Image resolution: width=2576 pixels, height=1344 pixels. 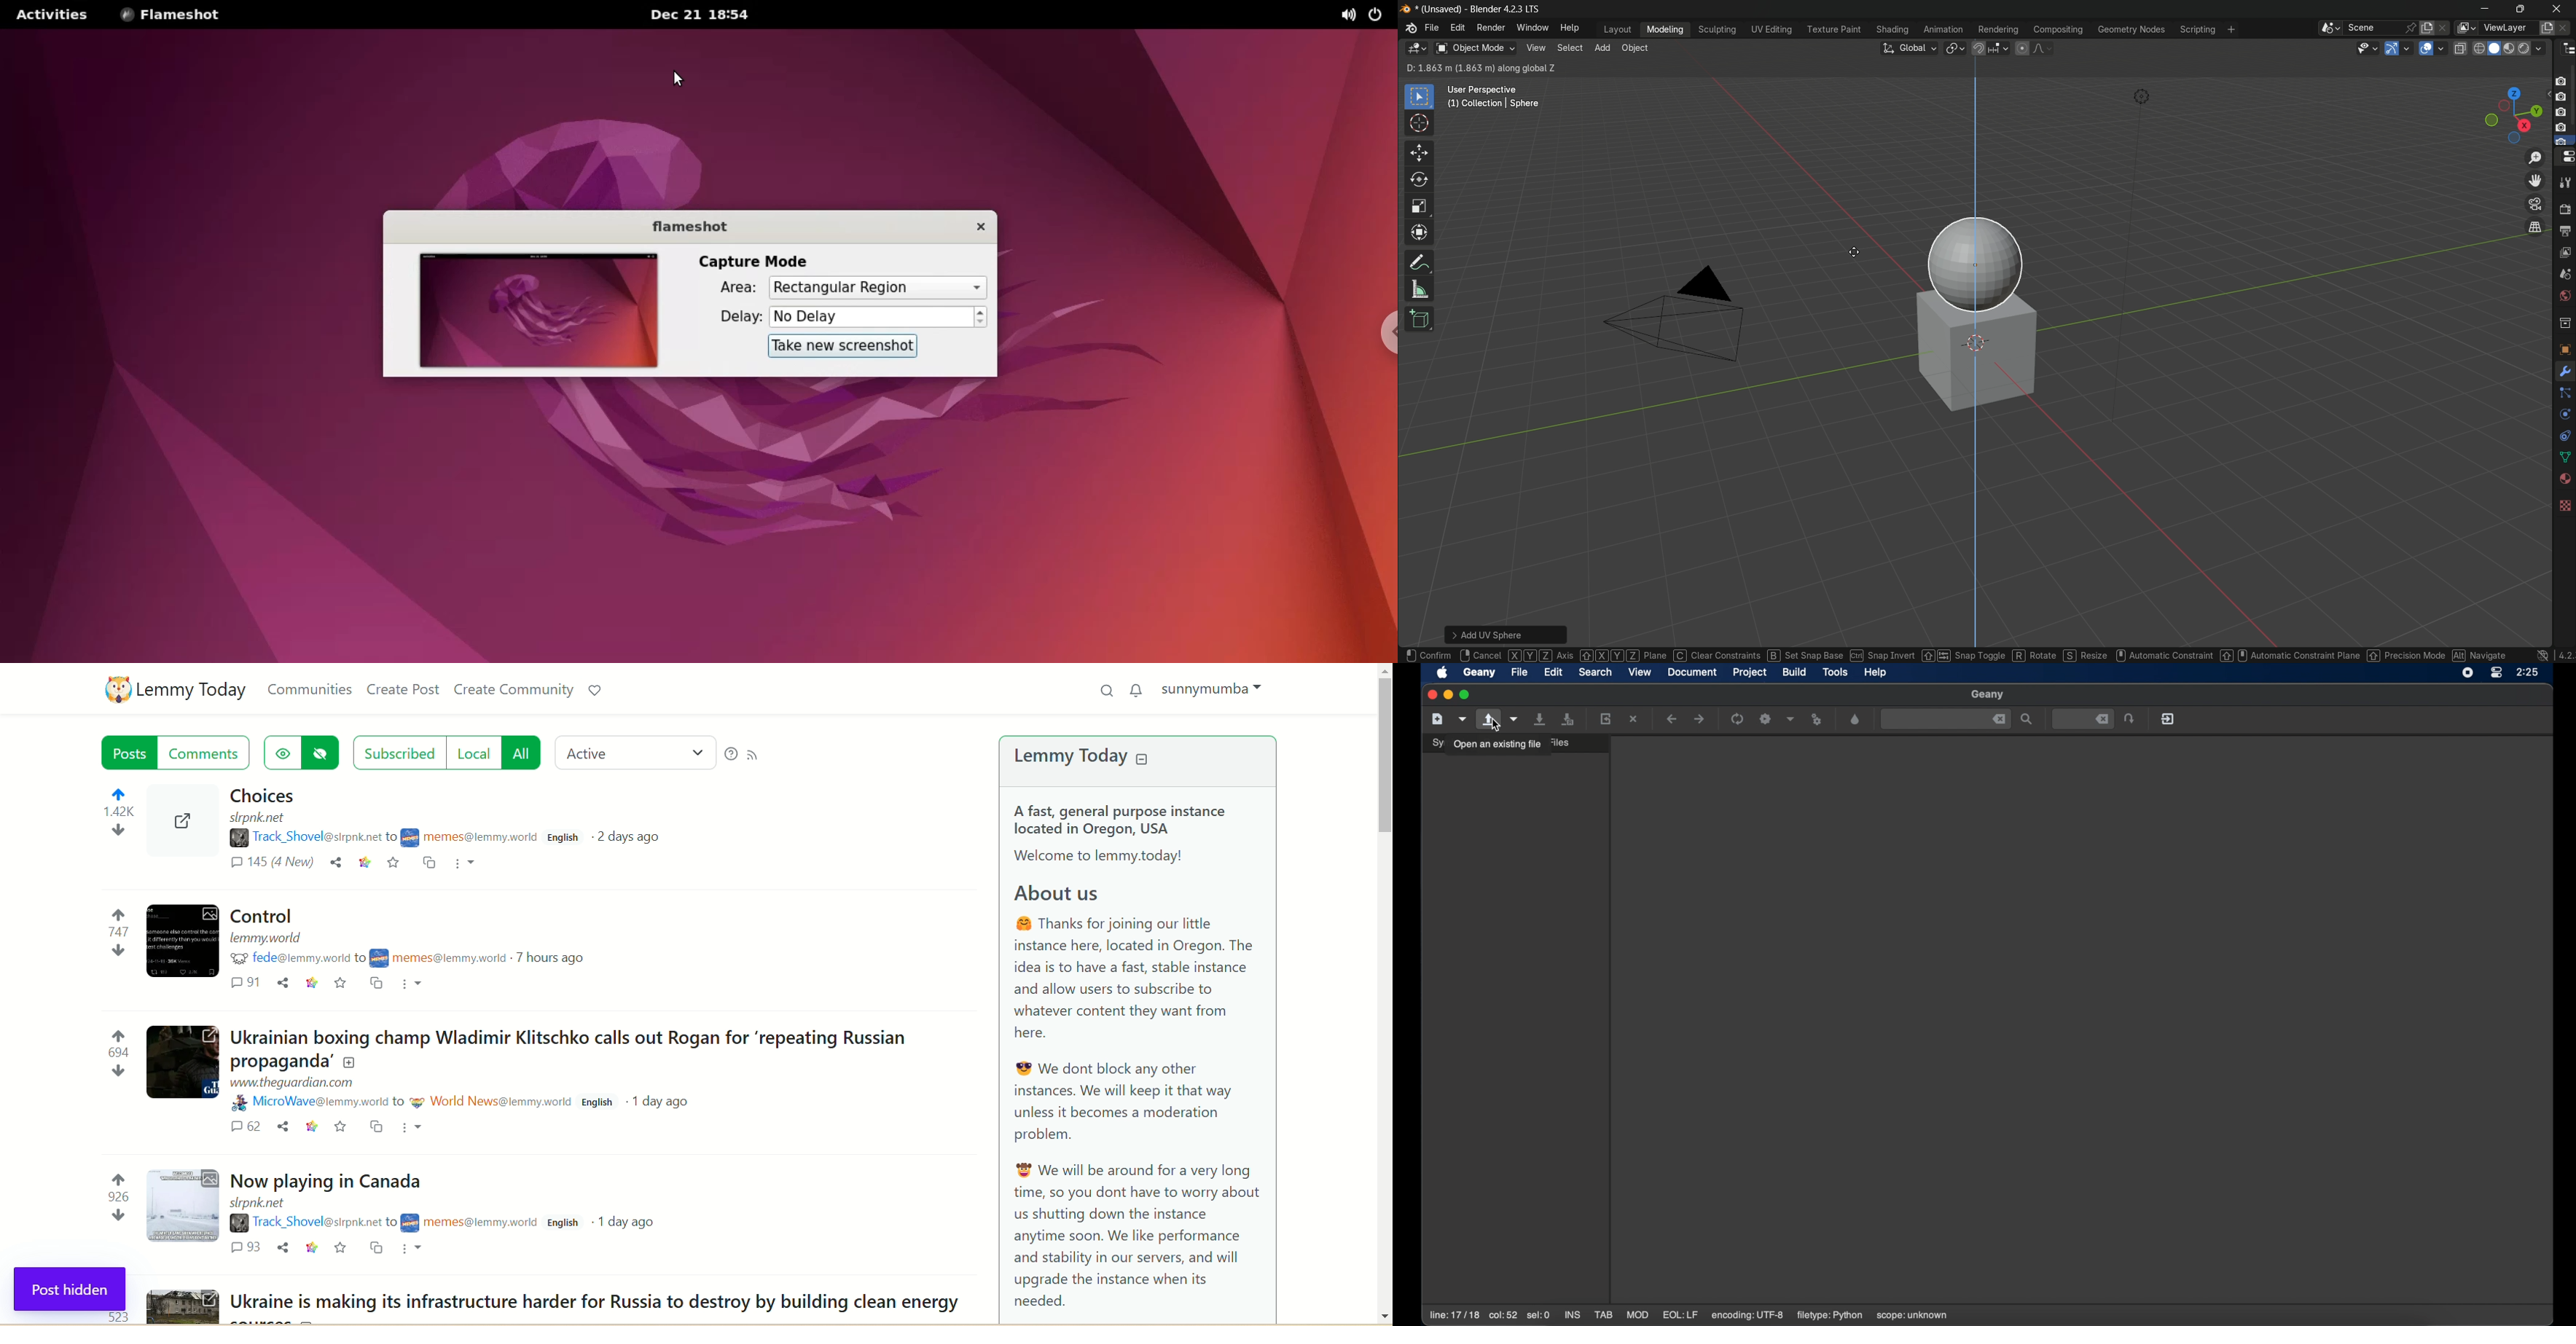 What do you see at coordinates (2564, 323) in the screenshot?
I see `collections` at bounding box center [2564, 323].